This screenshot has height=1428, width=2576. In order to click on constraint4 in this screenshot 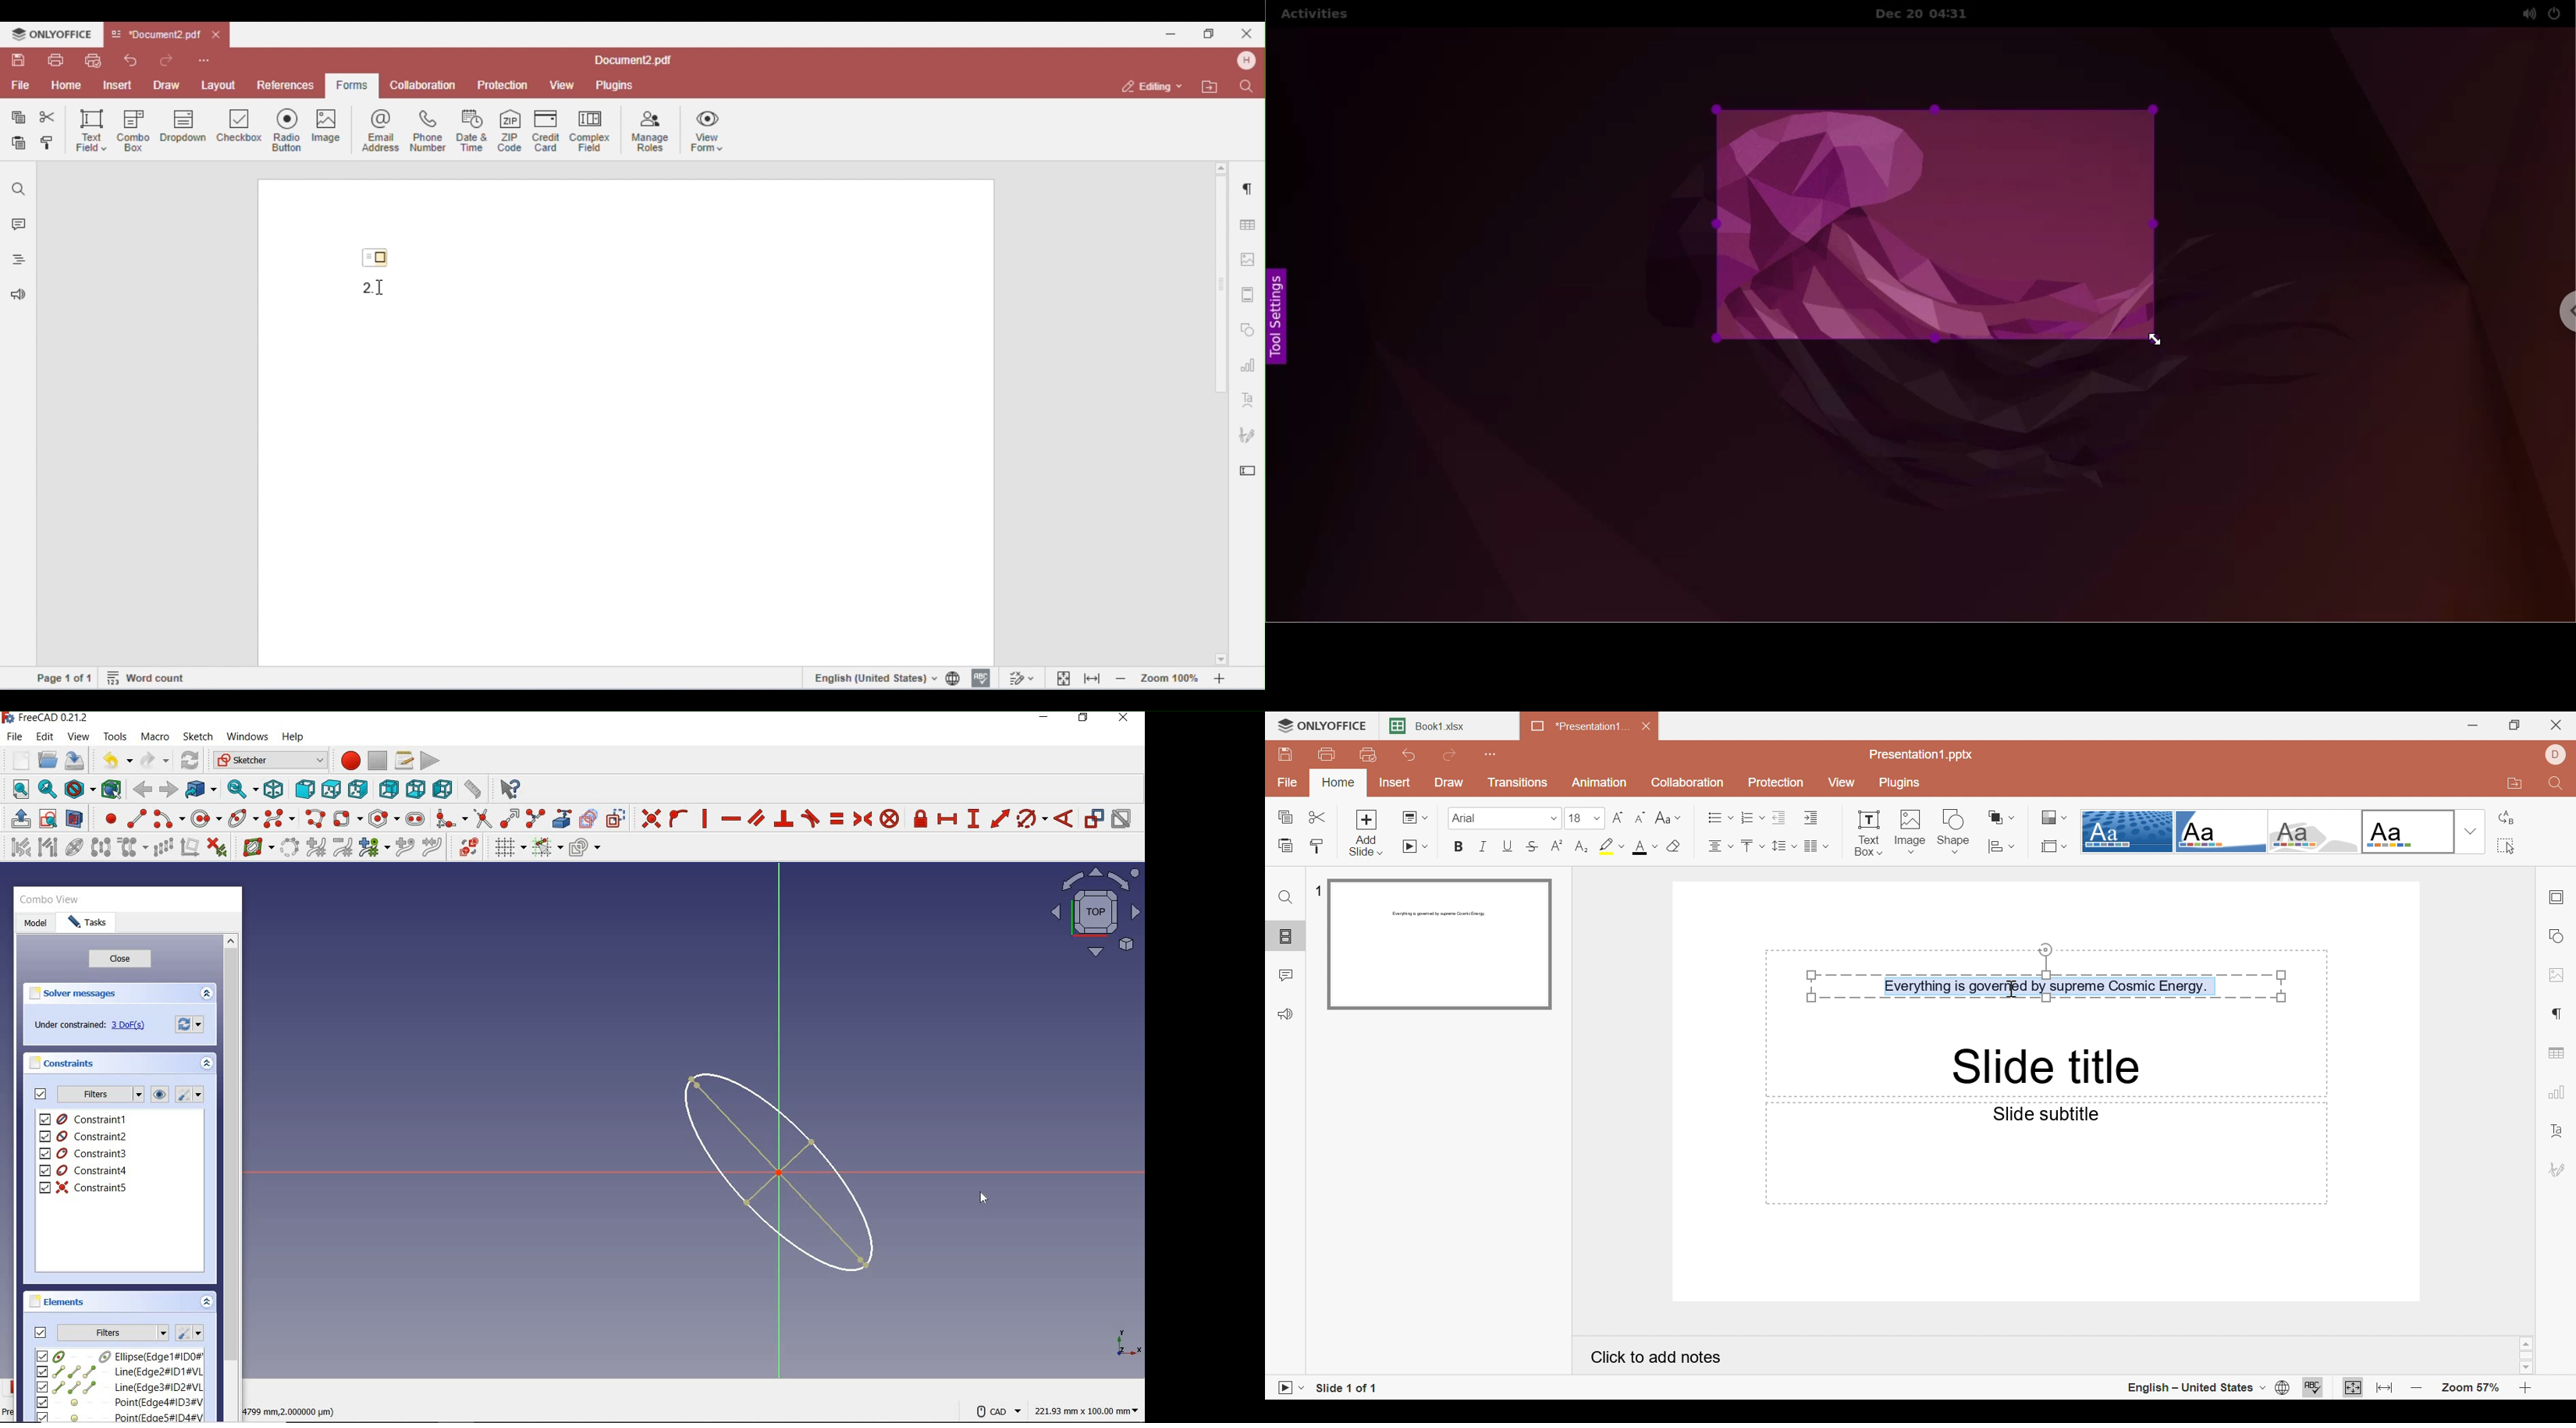, I will do `click(84, 1171)`.